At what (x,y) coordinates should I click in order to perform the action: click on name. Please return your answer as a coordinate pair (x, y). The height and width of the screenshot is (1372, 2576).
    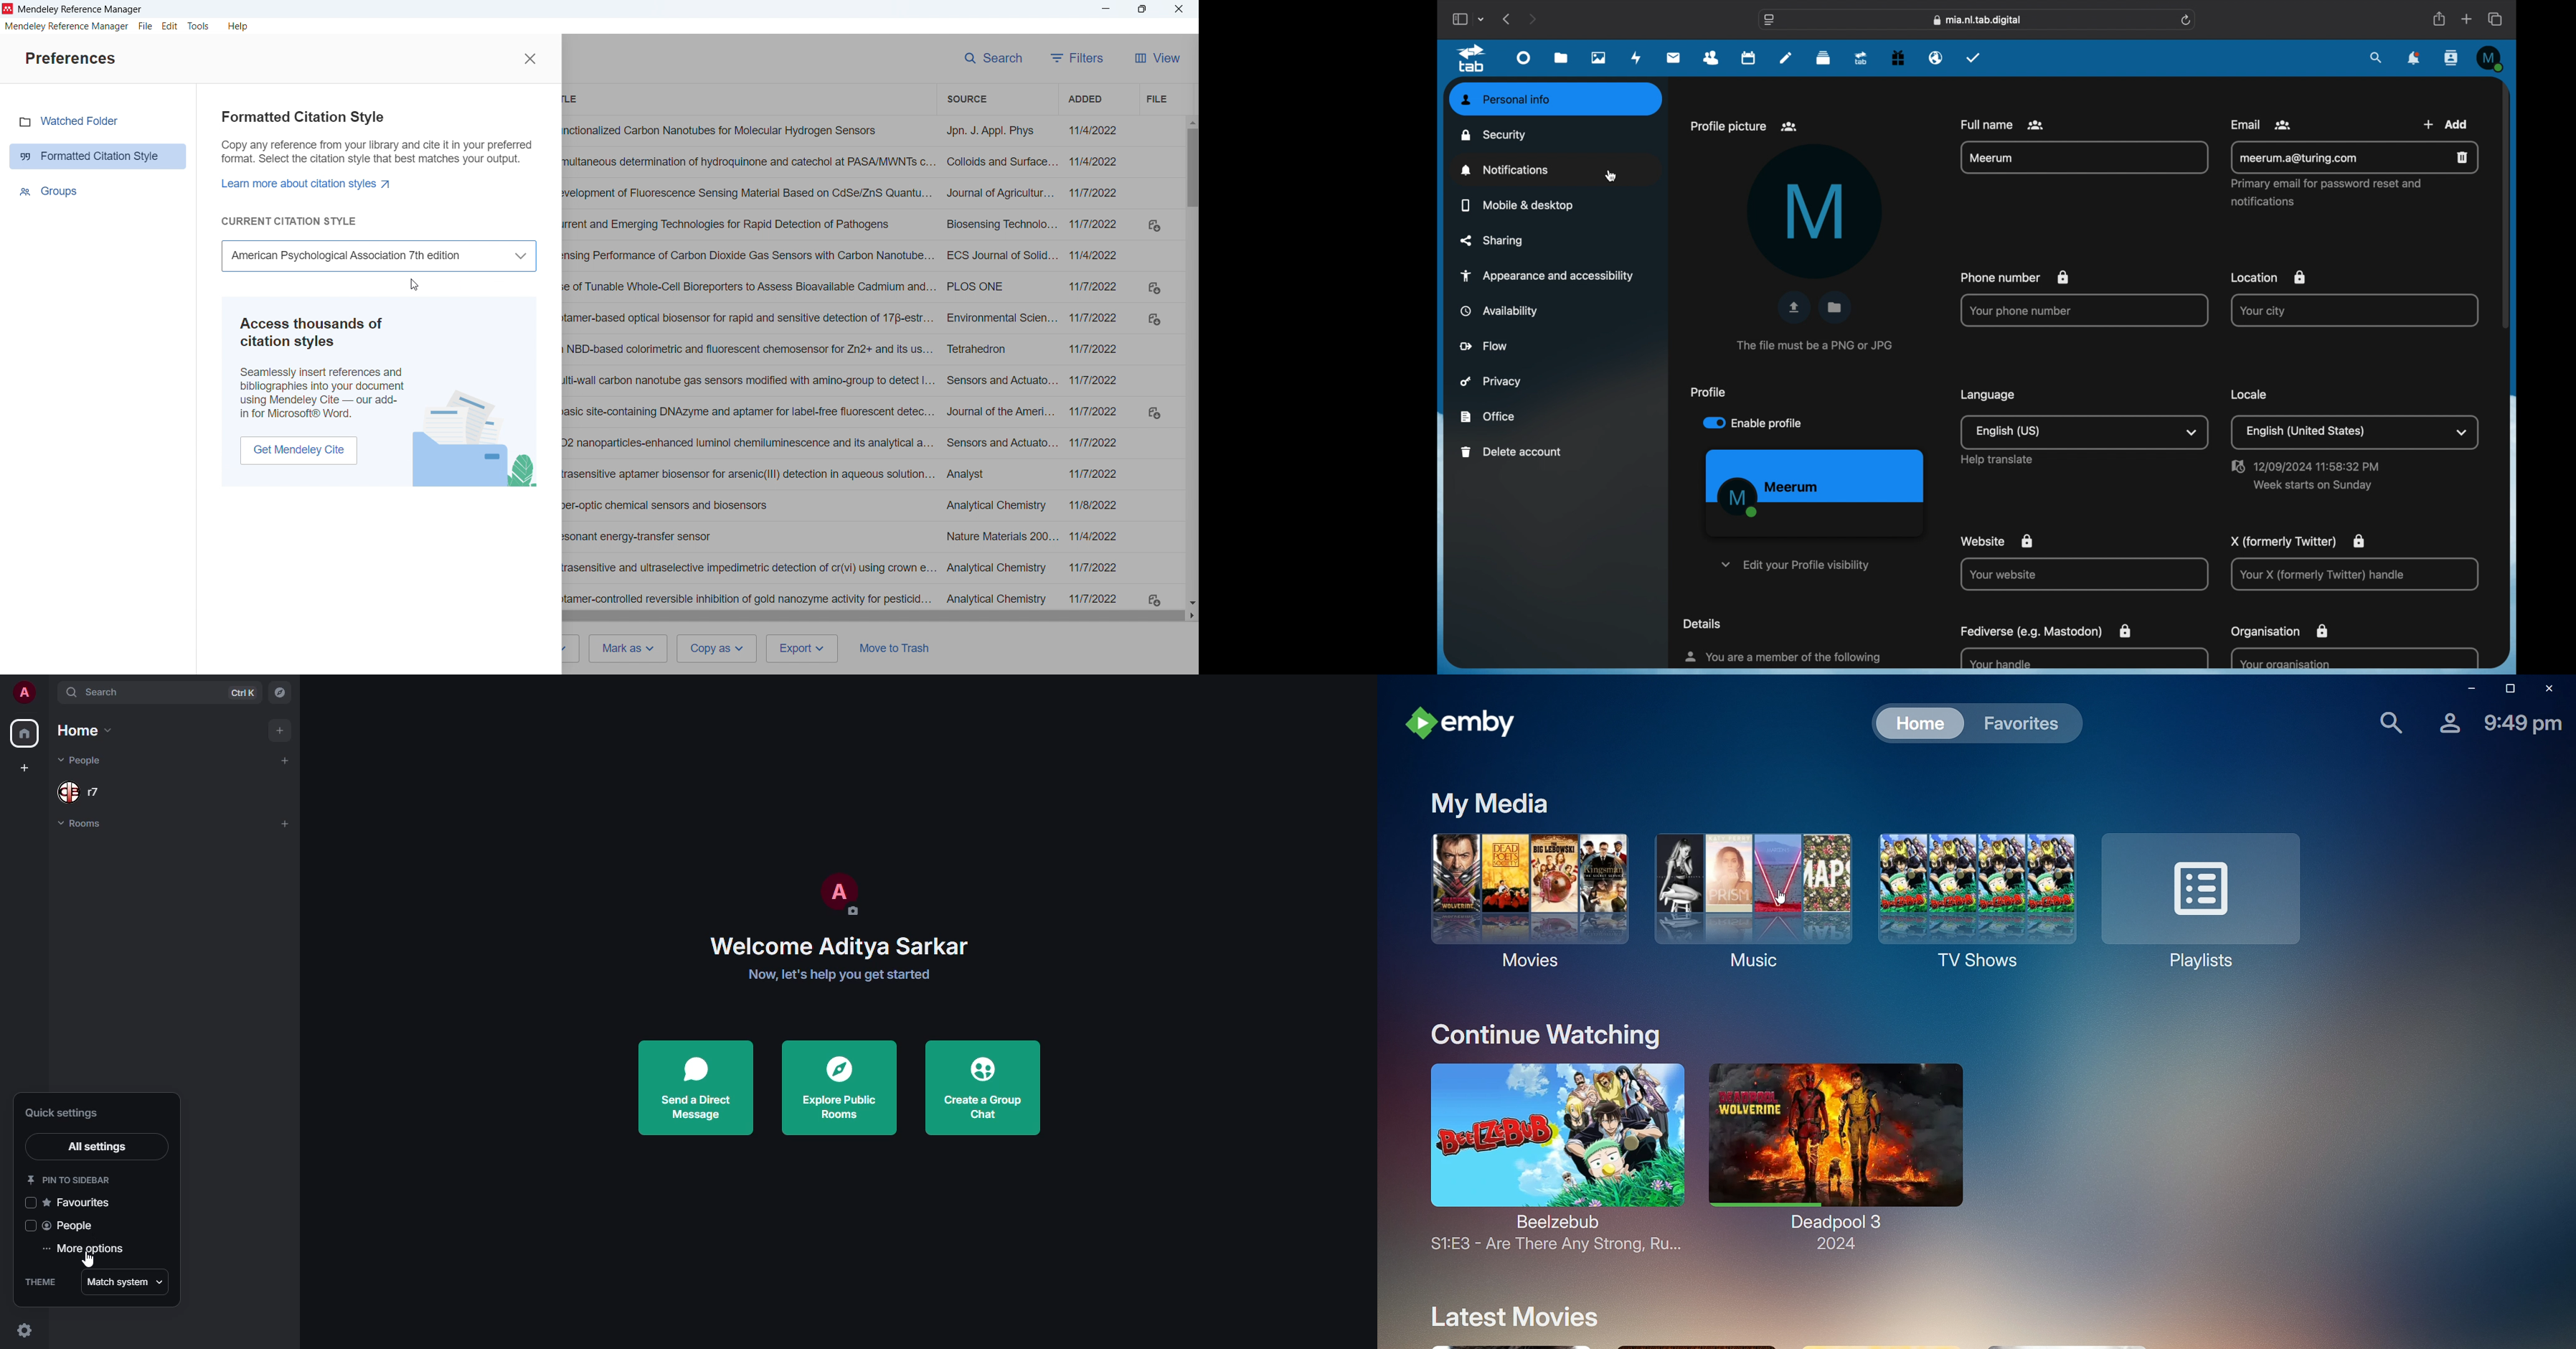
    Looking at the image, I should click on (1991, 158).